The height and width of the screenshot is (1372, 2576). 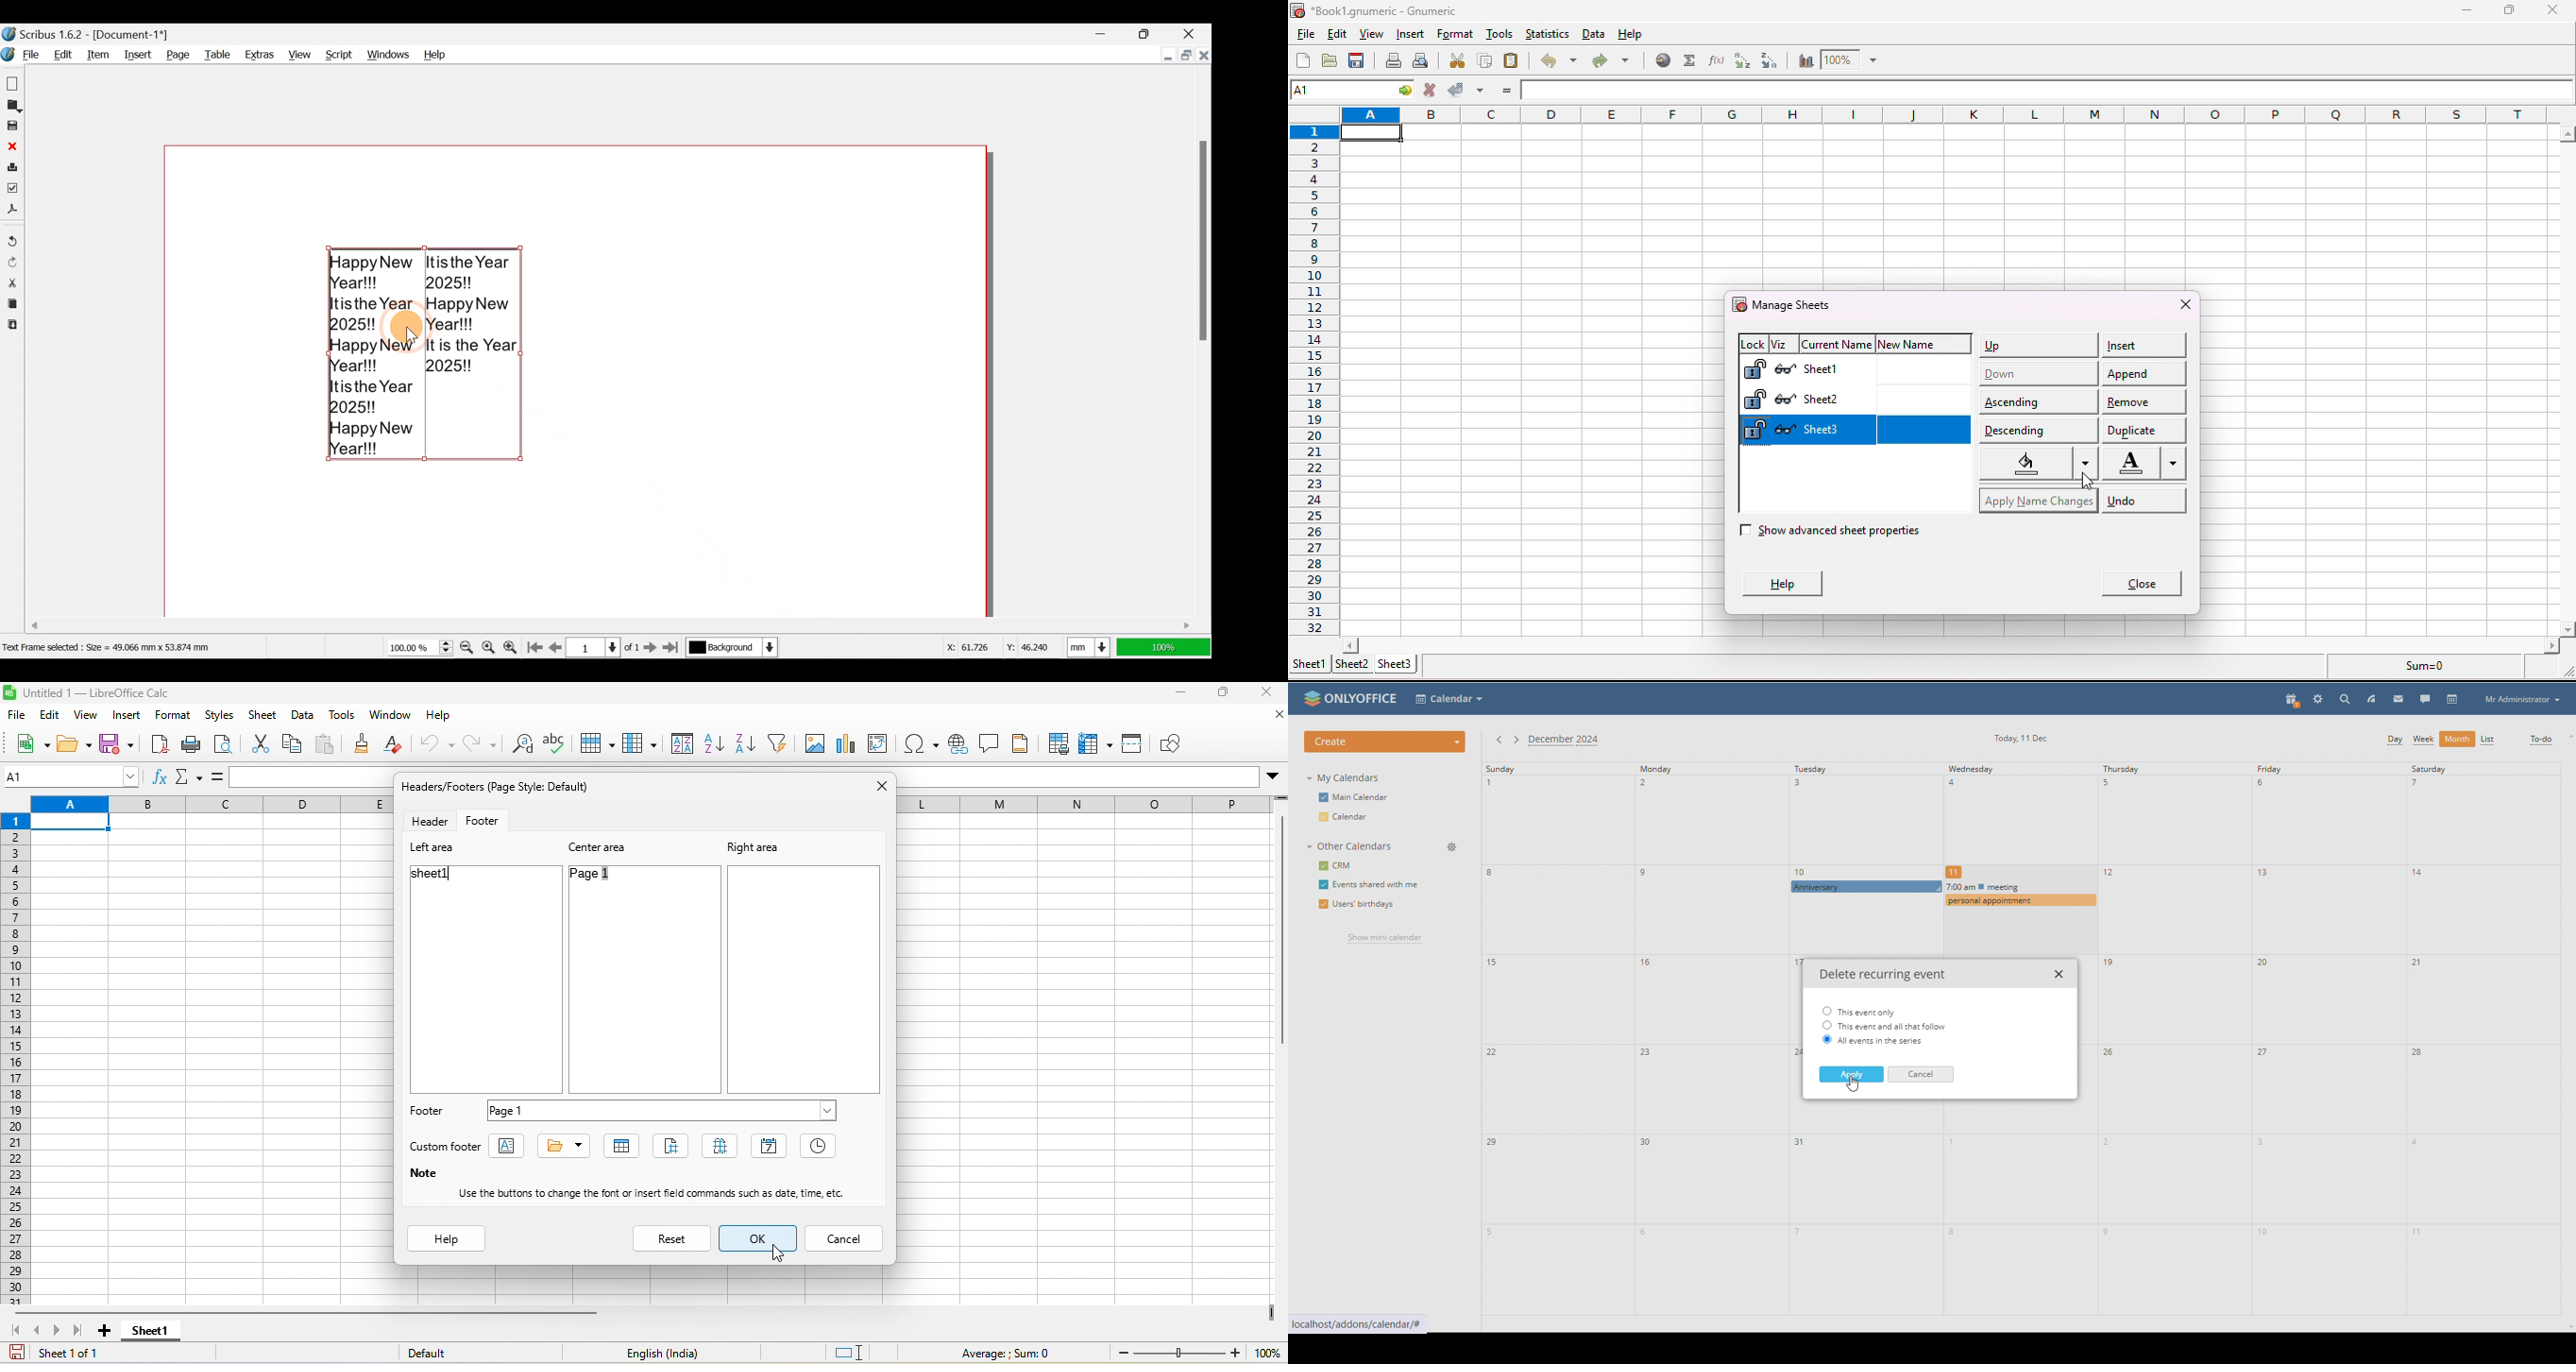 I want to click on Save as PDF, so click(x=15, y=212).